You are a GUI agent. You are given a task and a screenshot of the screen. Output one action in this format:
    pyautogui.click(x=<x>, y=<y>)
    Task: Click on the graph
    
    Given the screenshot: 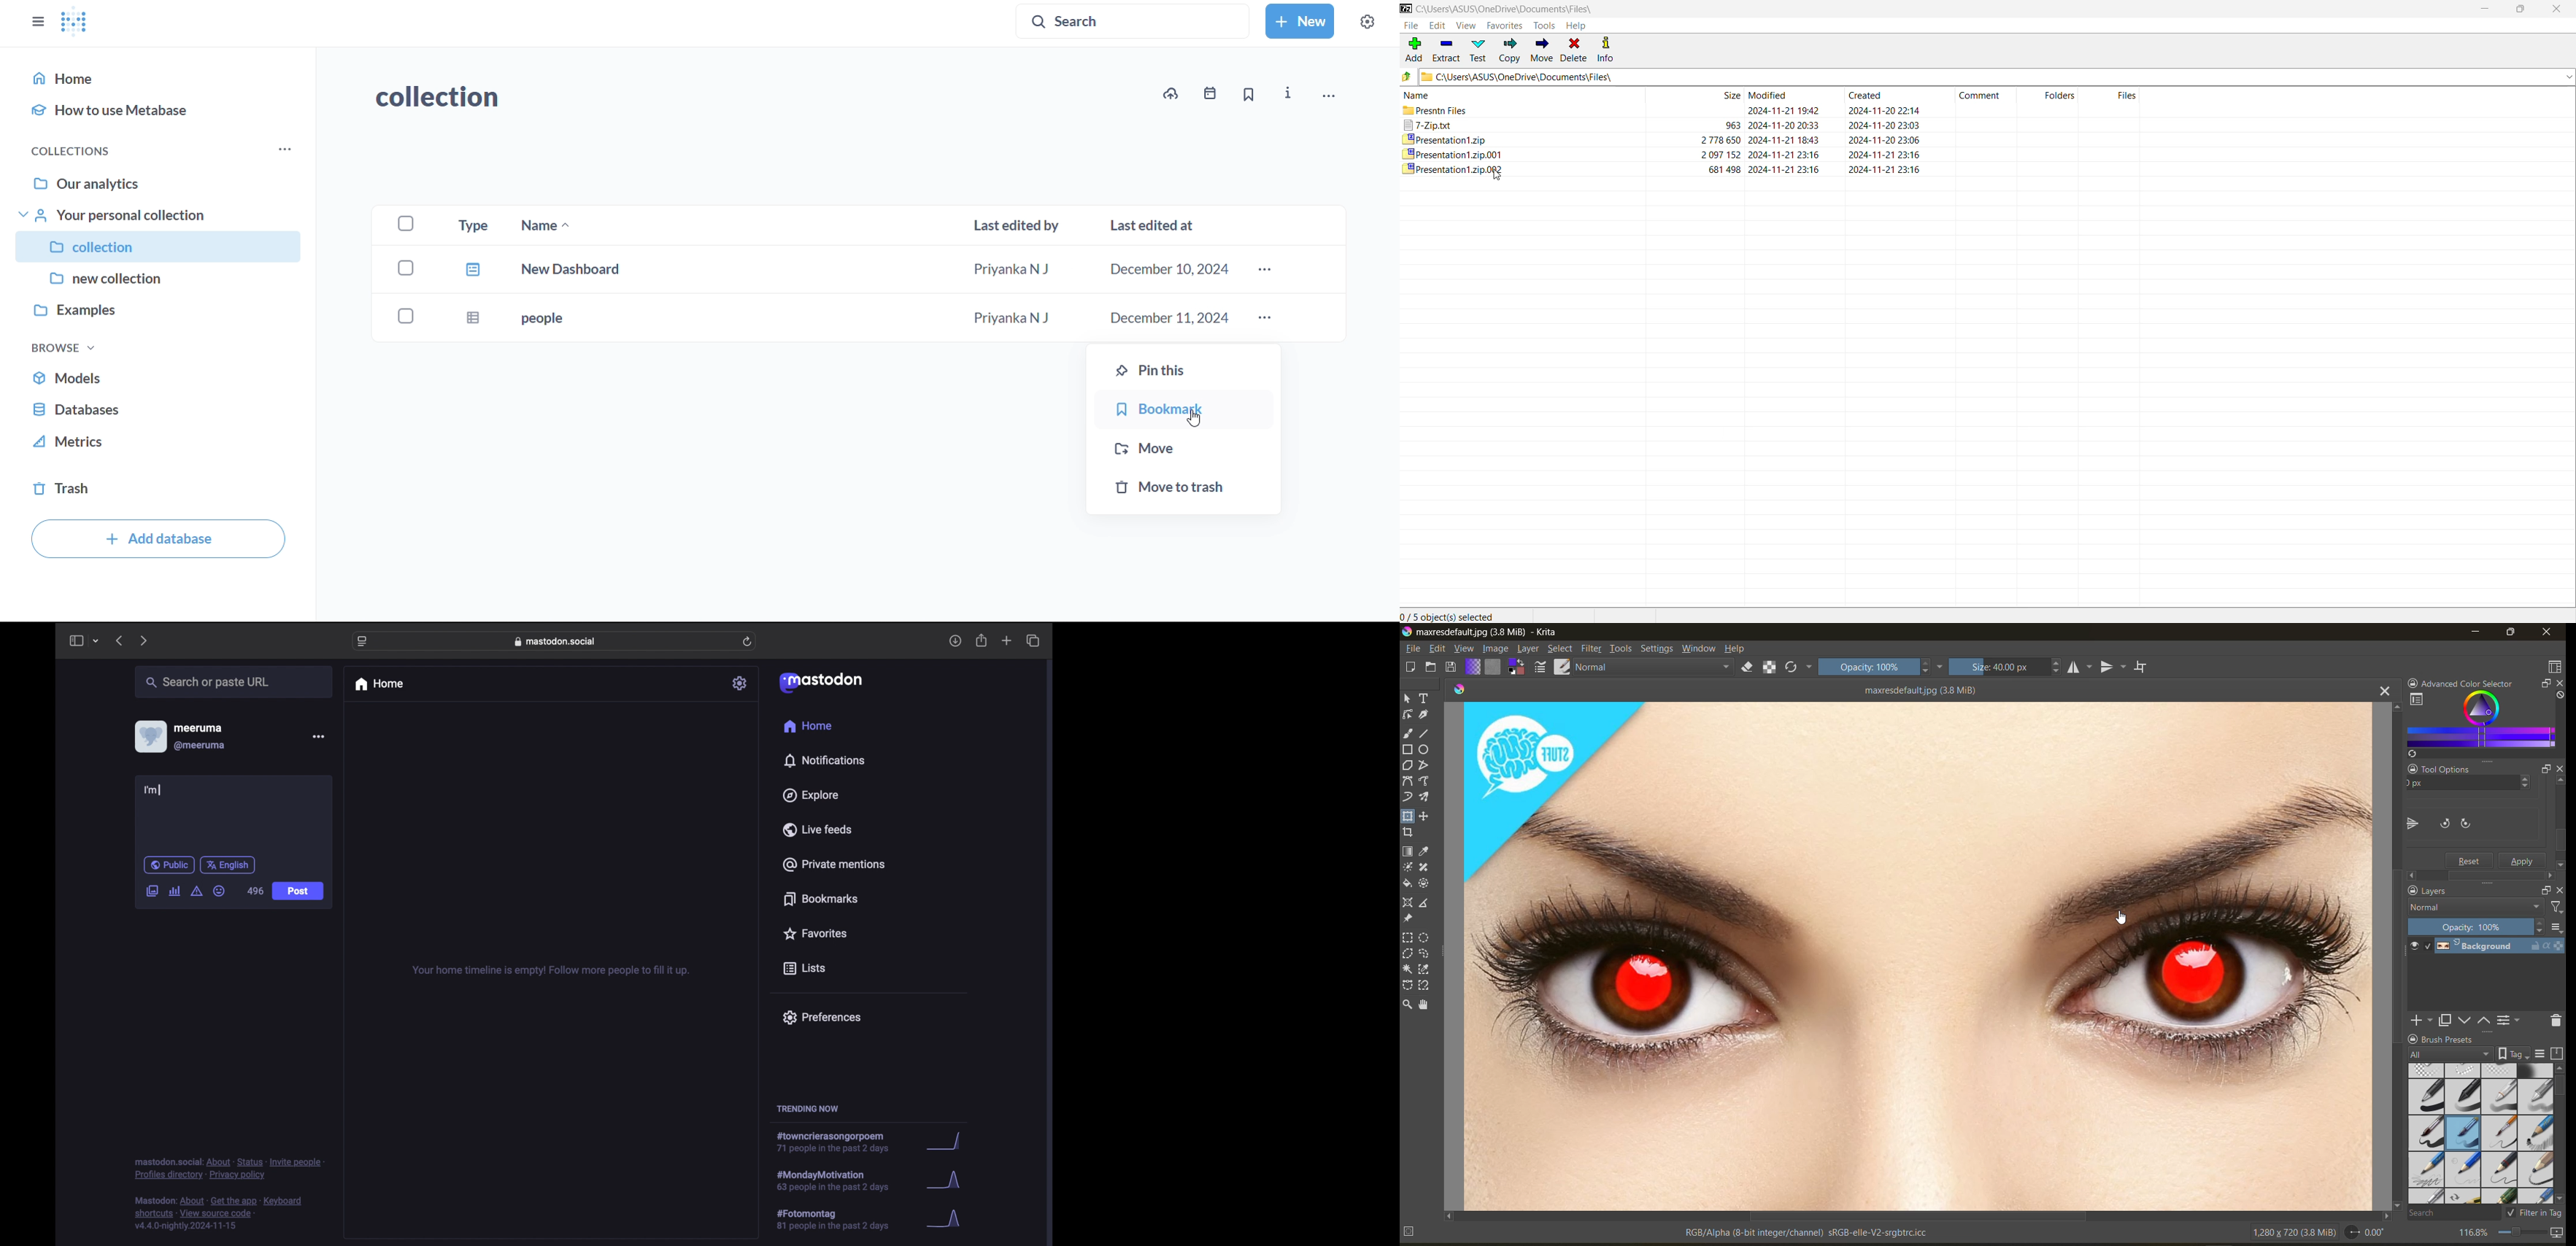 What is the action you would take?
    pyautogui.click(x=947, y=1181)
    